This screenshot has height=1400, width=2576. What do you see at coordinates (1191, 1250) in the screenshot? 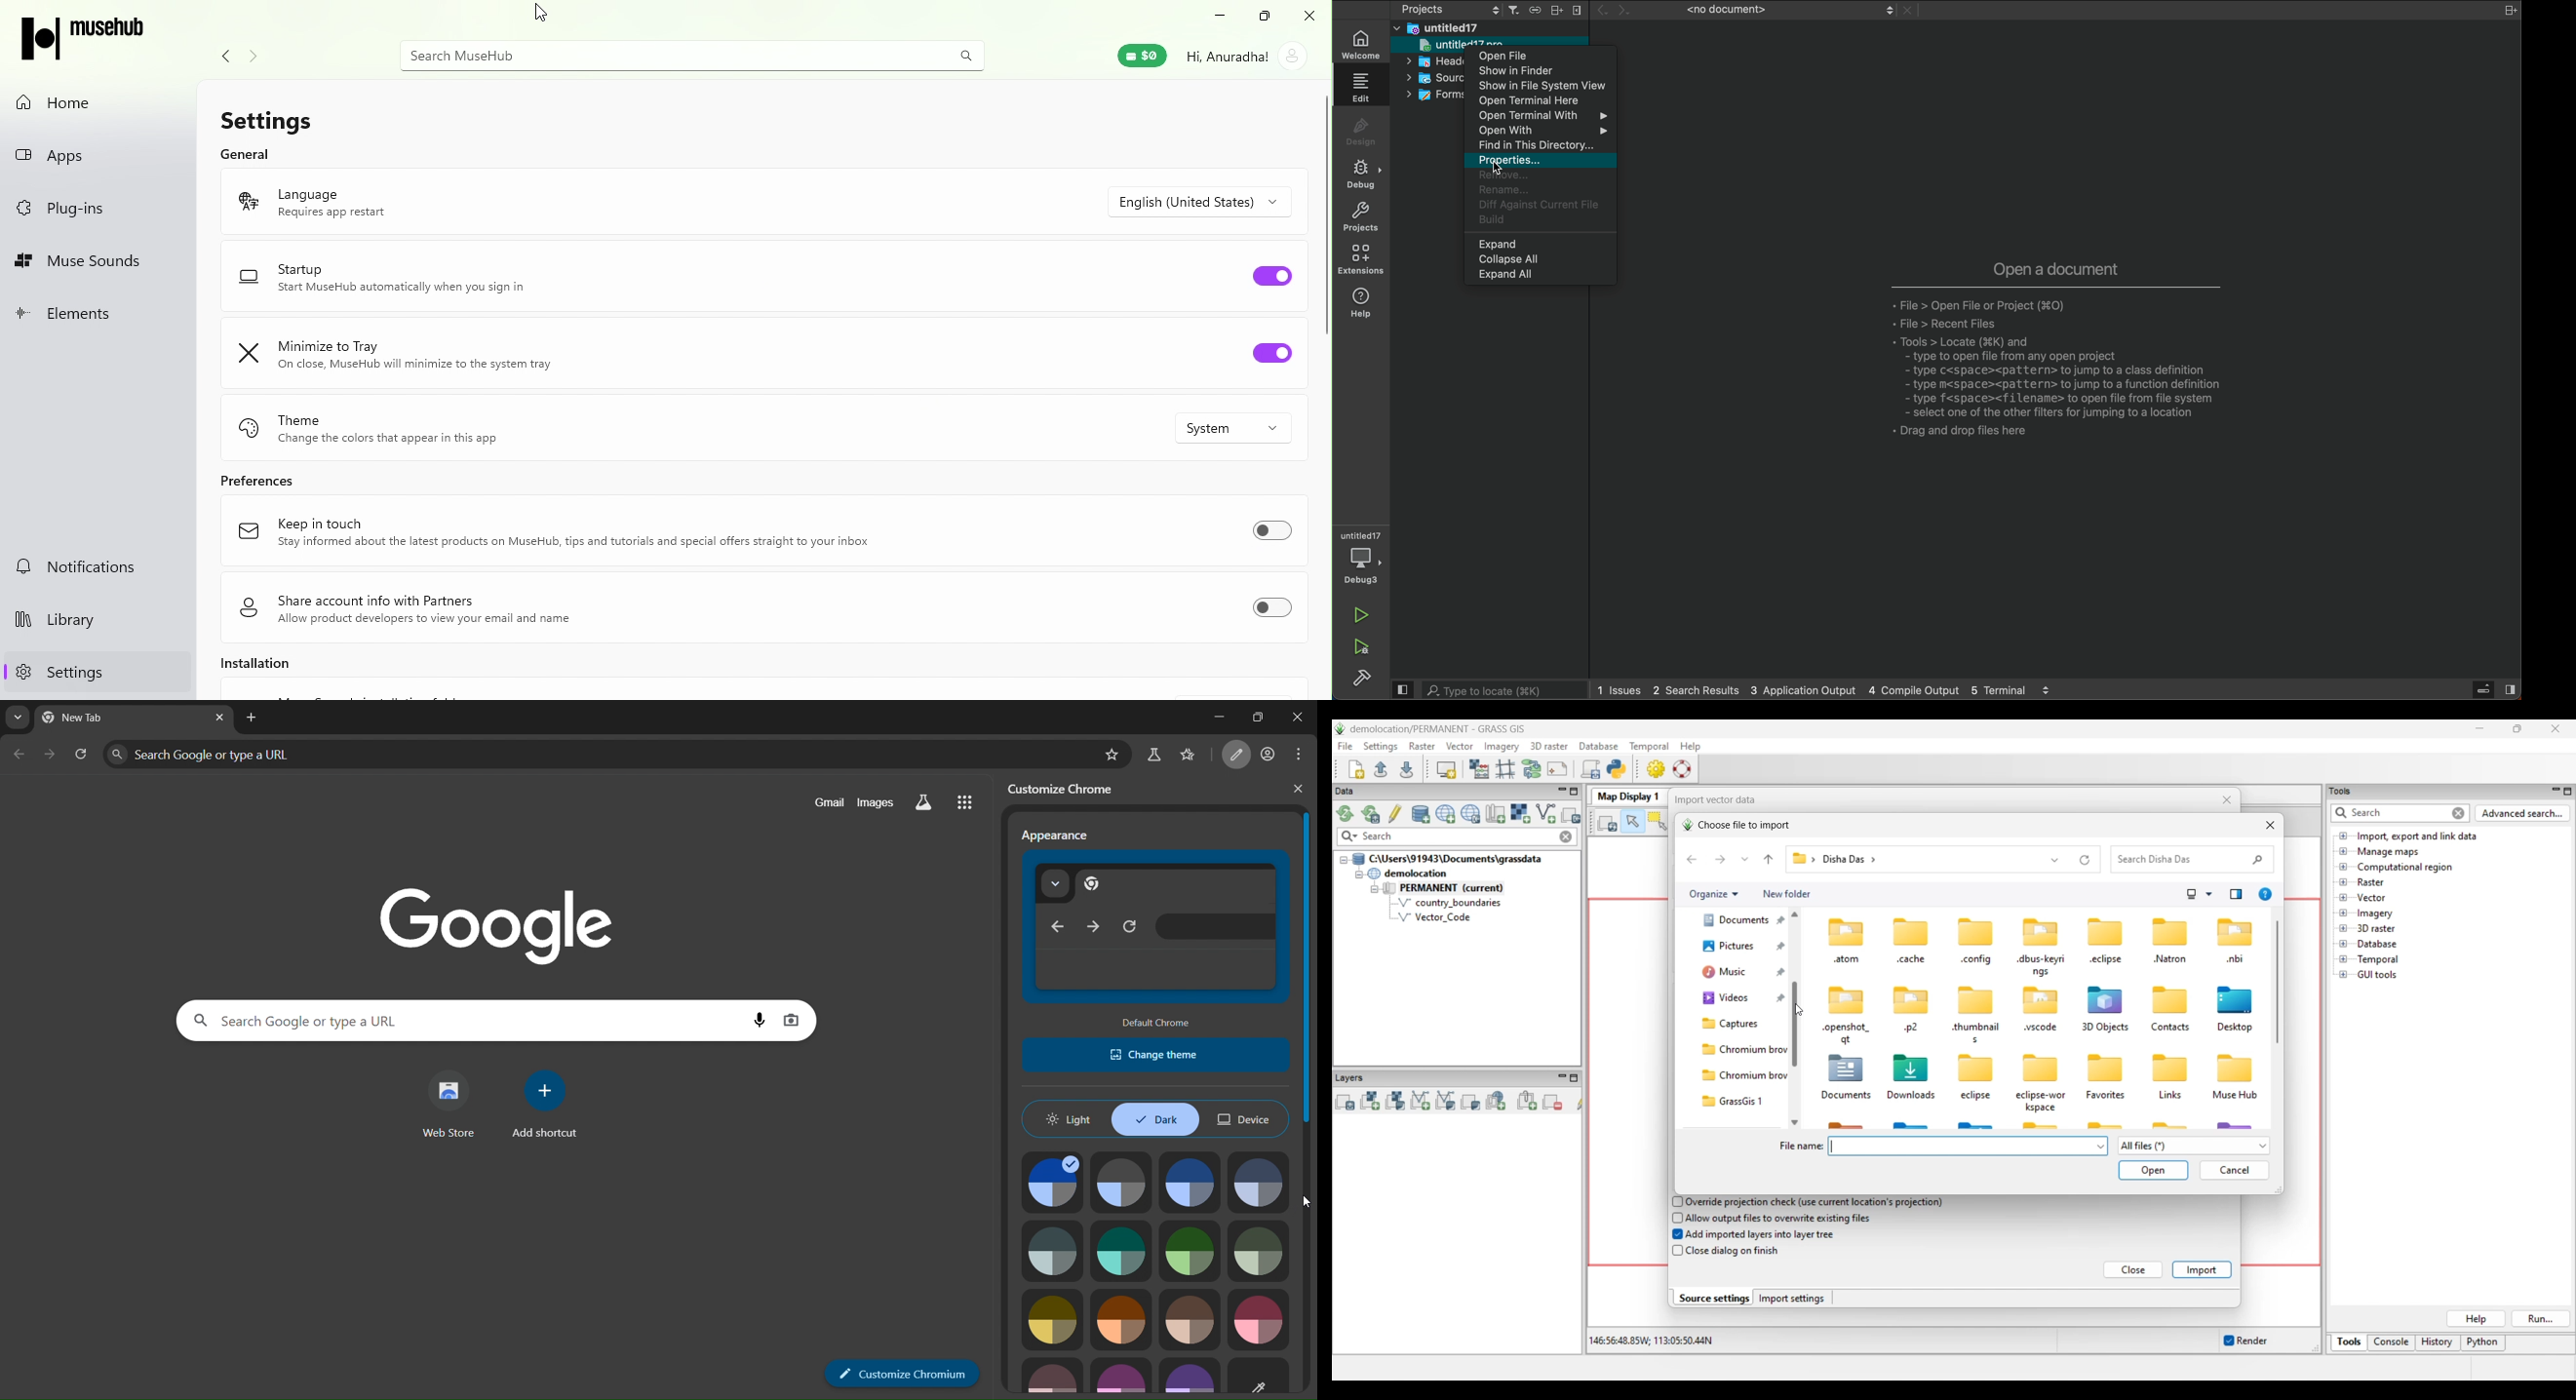
I see `image` at bounding box center [1191, 1250].